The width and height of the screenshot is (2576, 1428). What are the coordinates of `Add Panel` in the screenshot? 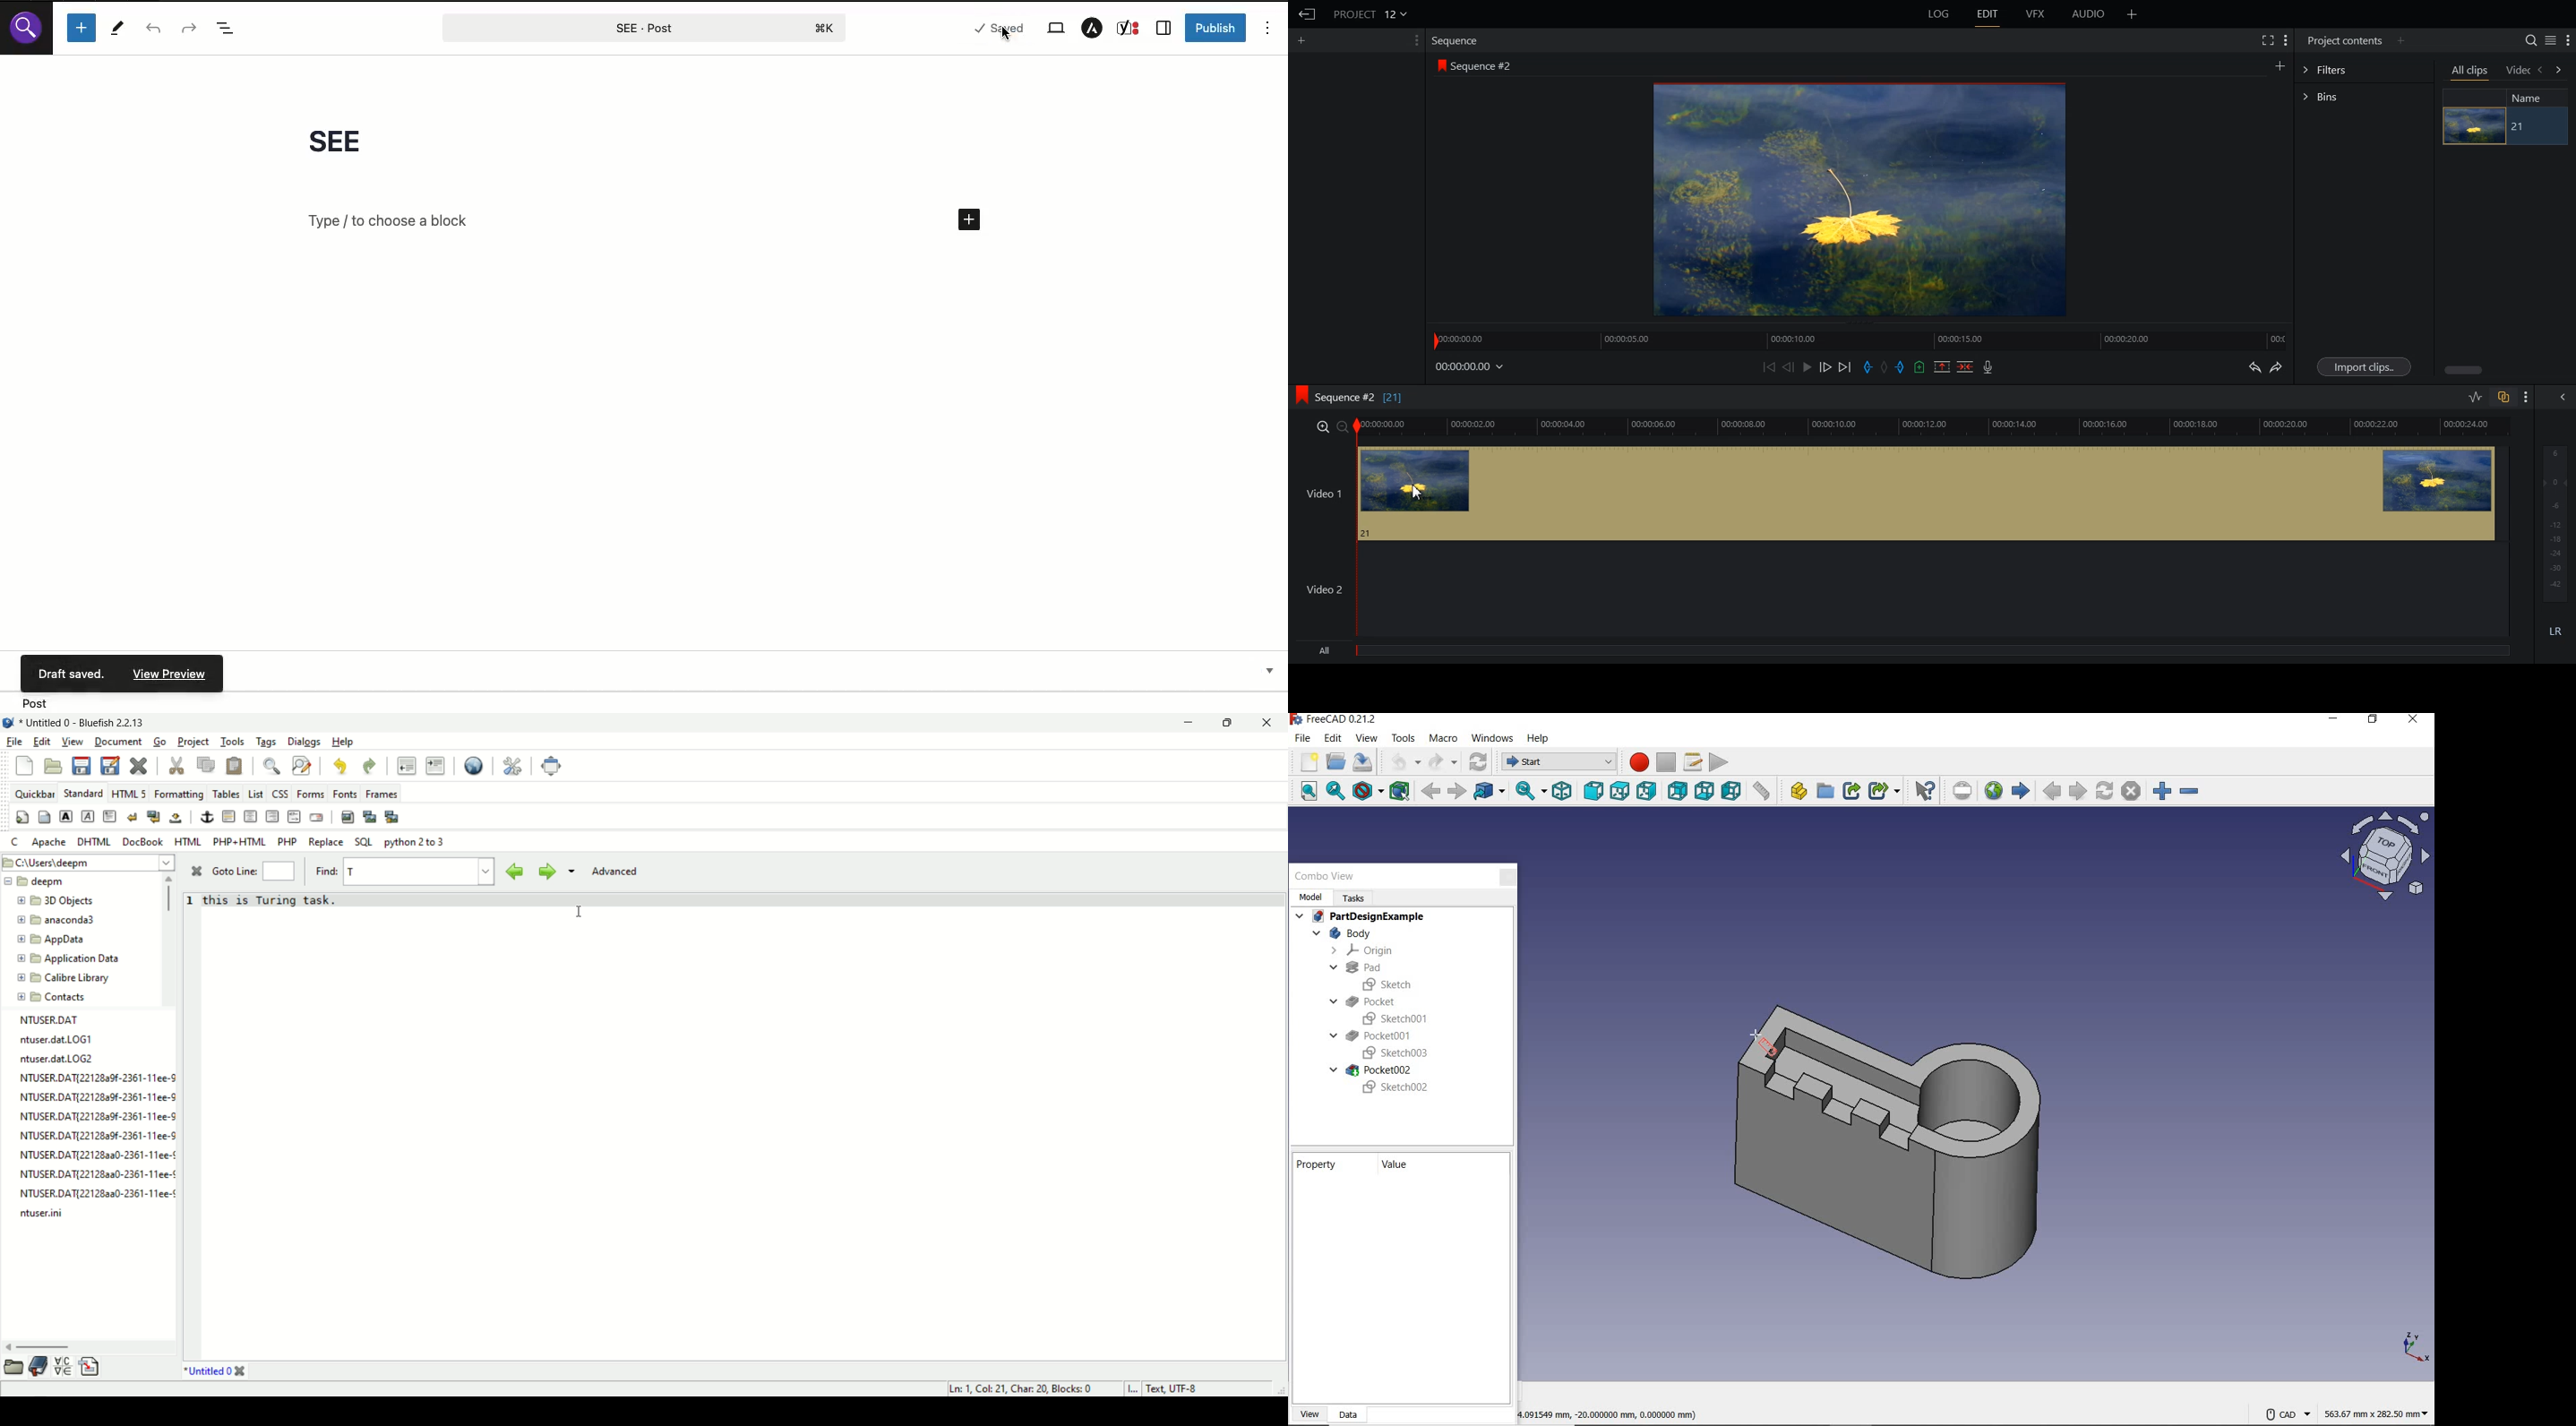 It's located at (2402, 40).